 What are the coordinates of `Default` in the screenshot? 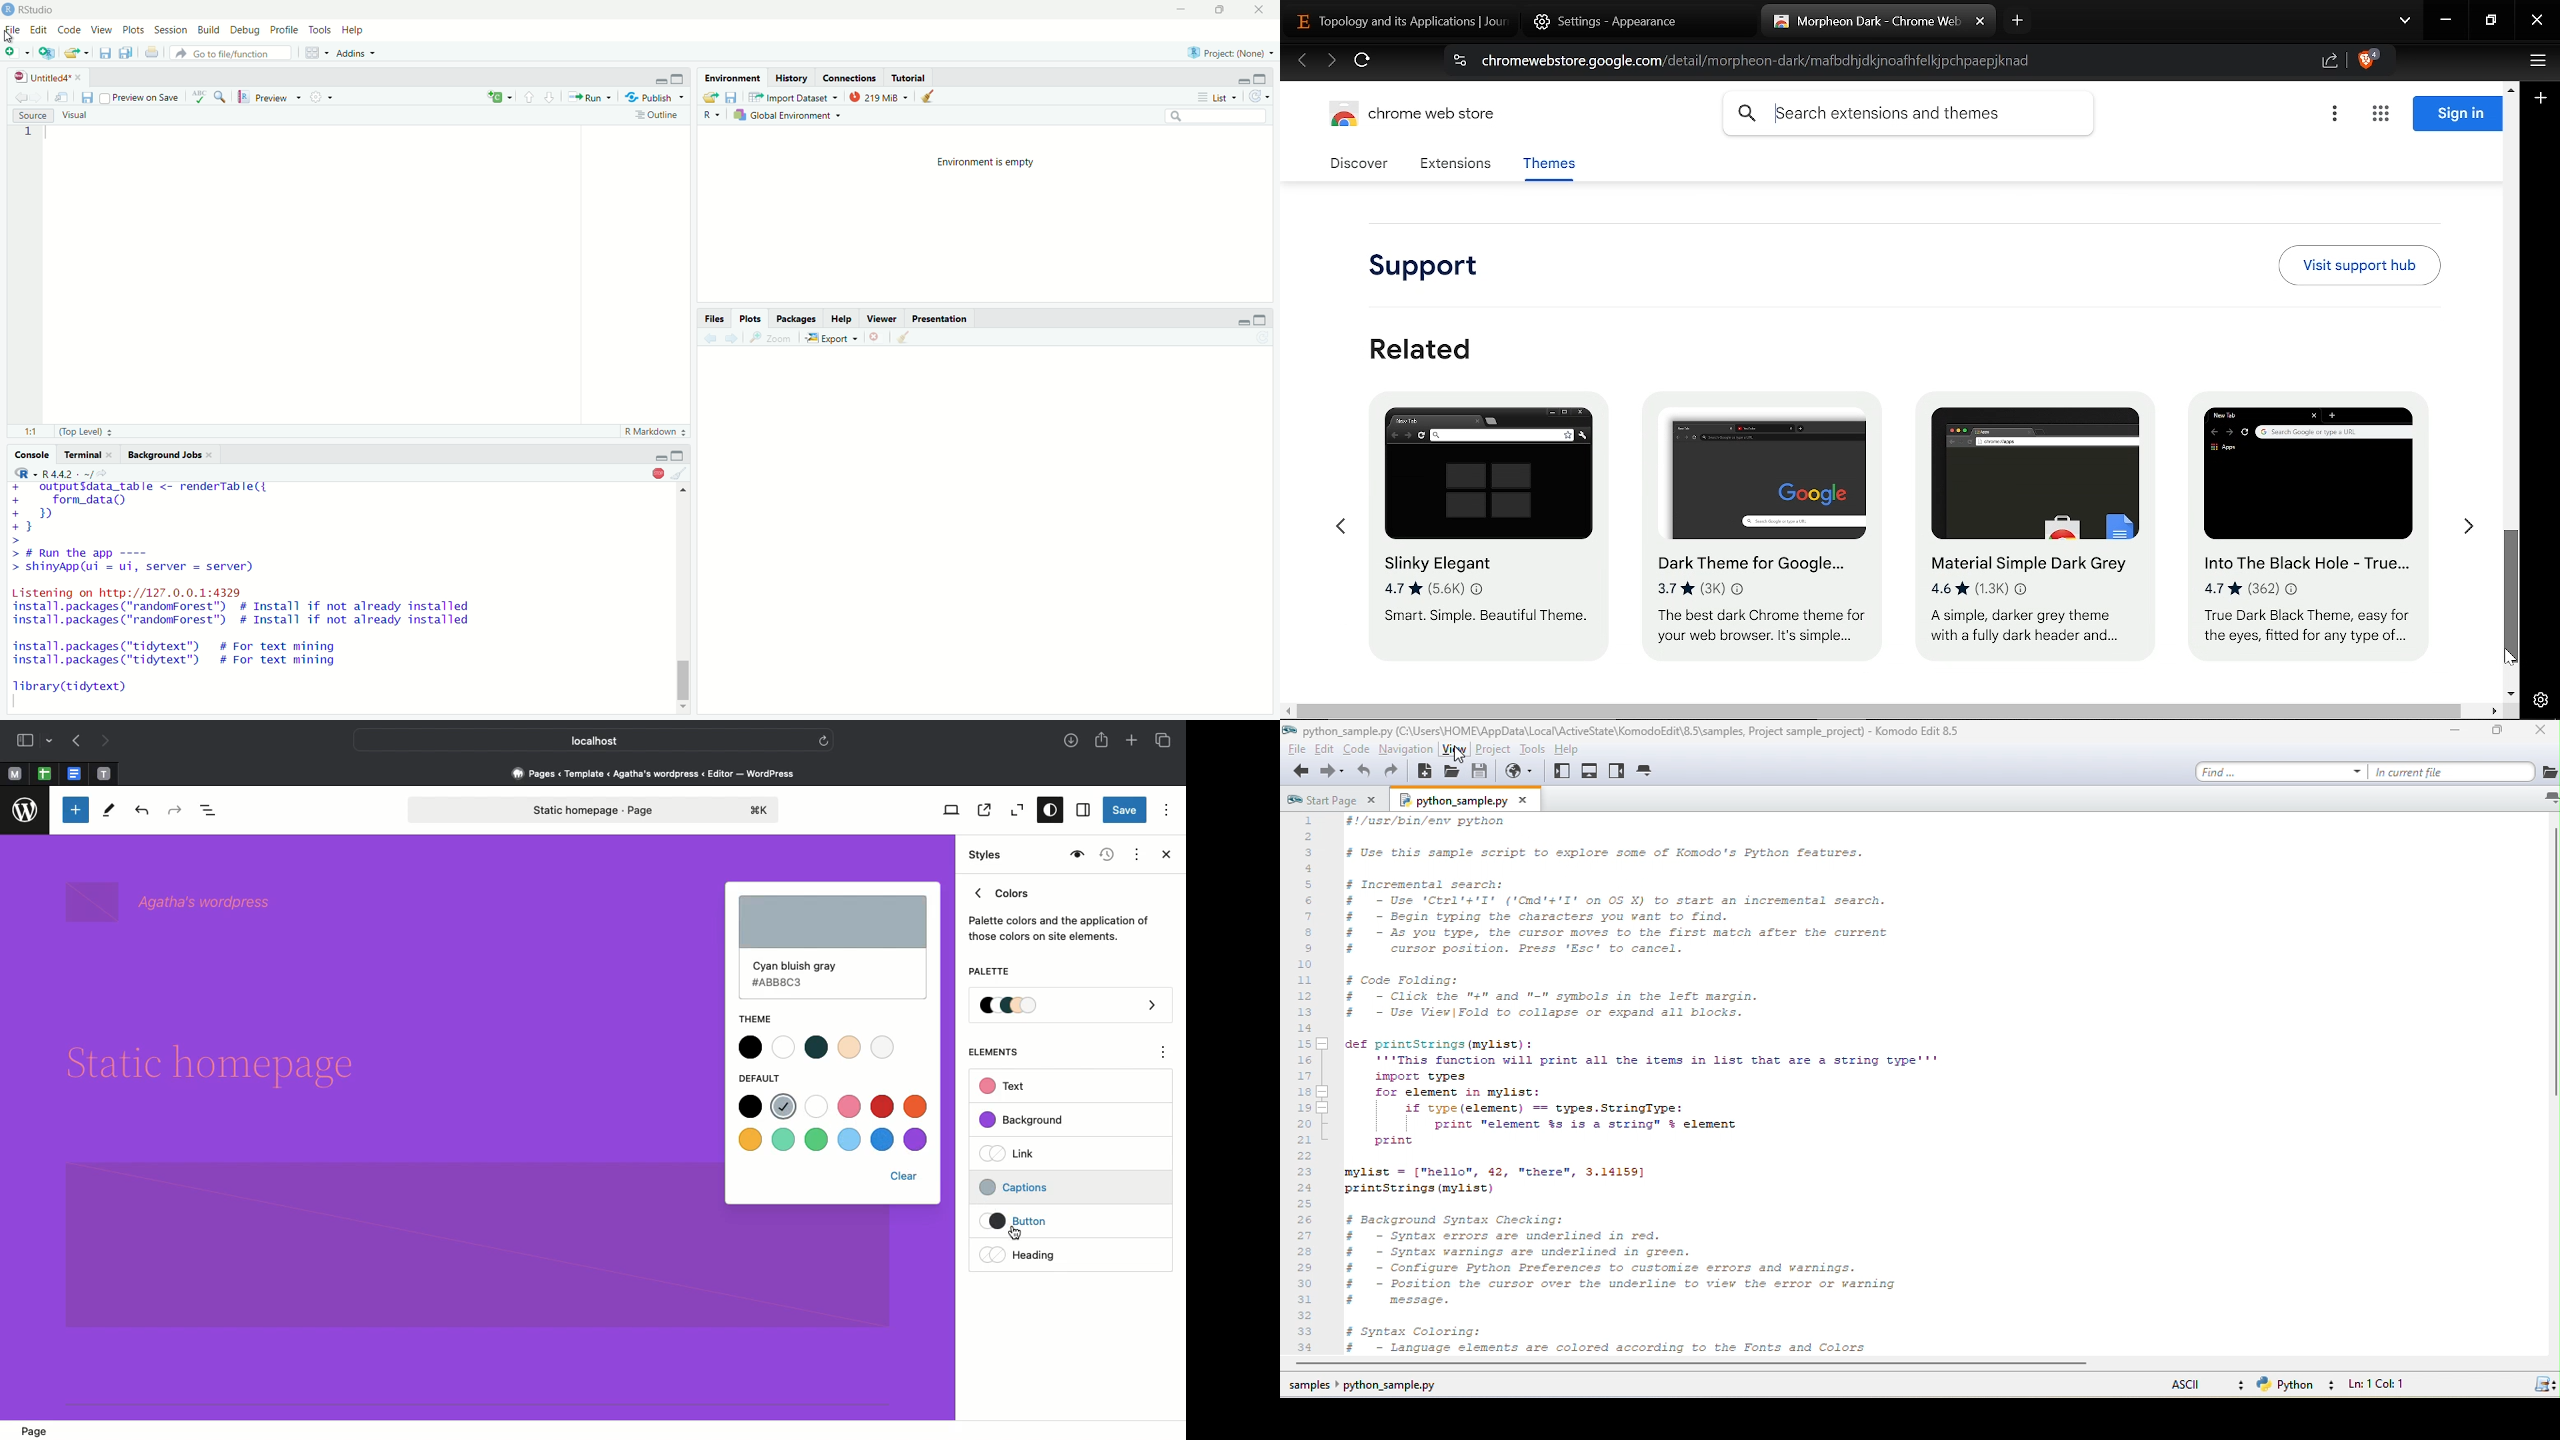 It's located at (766, 1078).